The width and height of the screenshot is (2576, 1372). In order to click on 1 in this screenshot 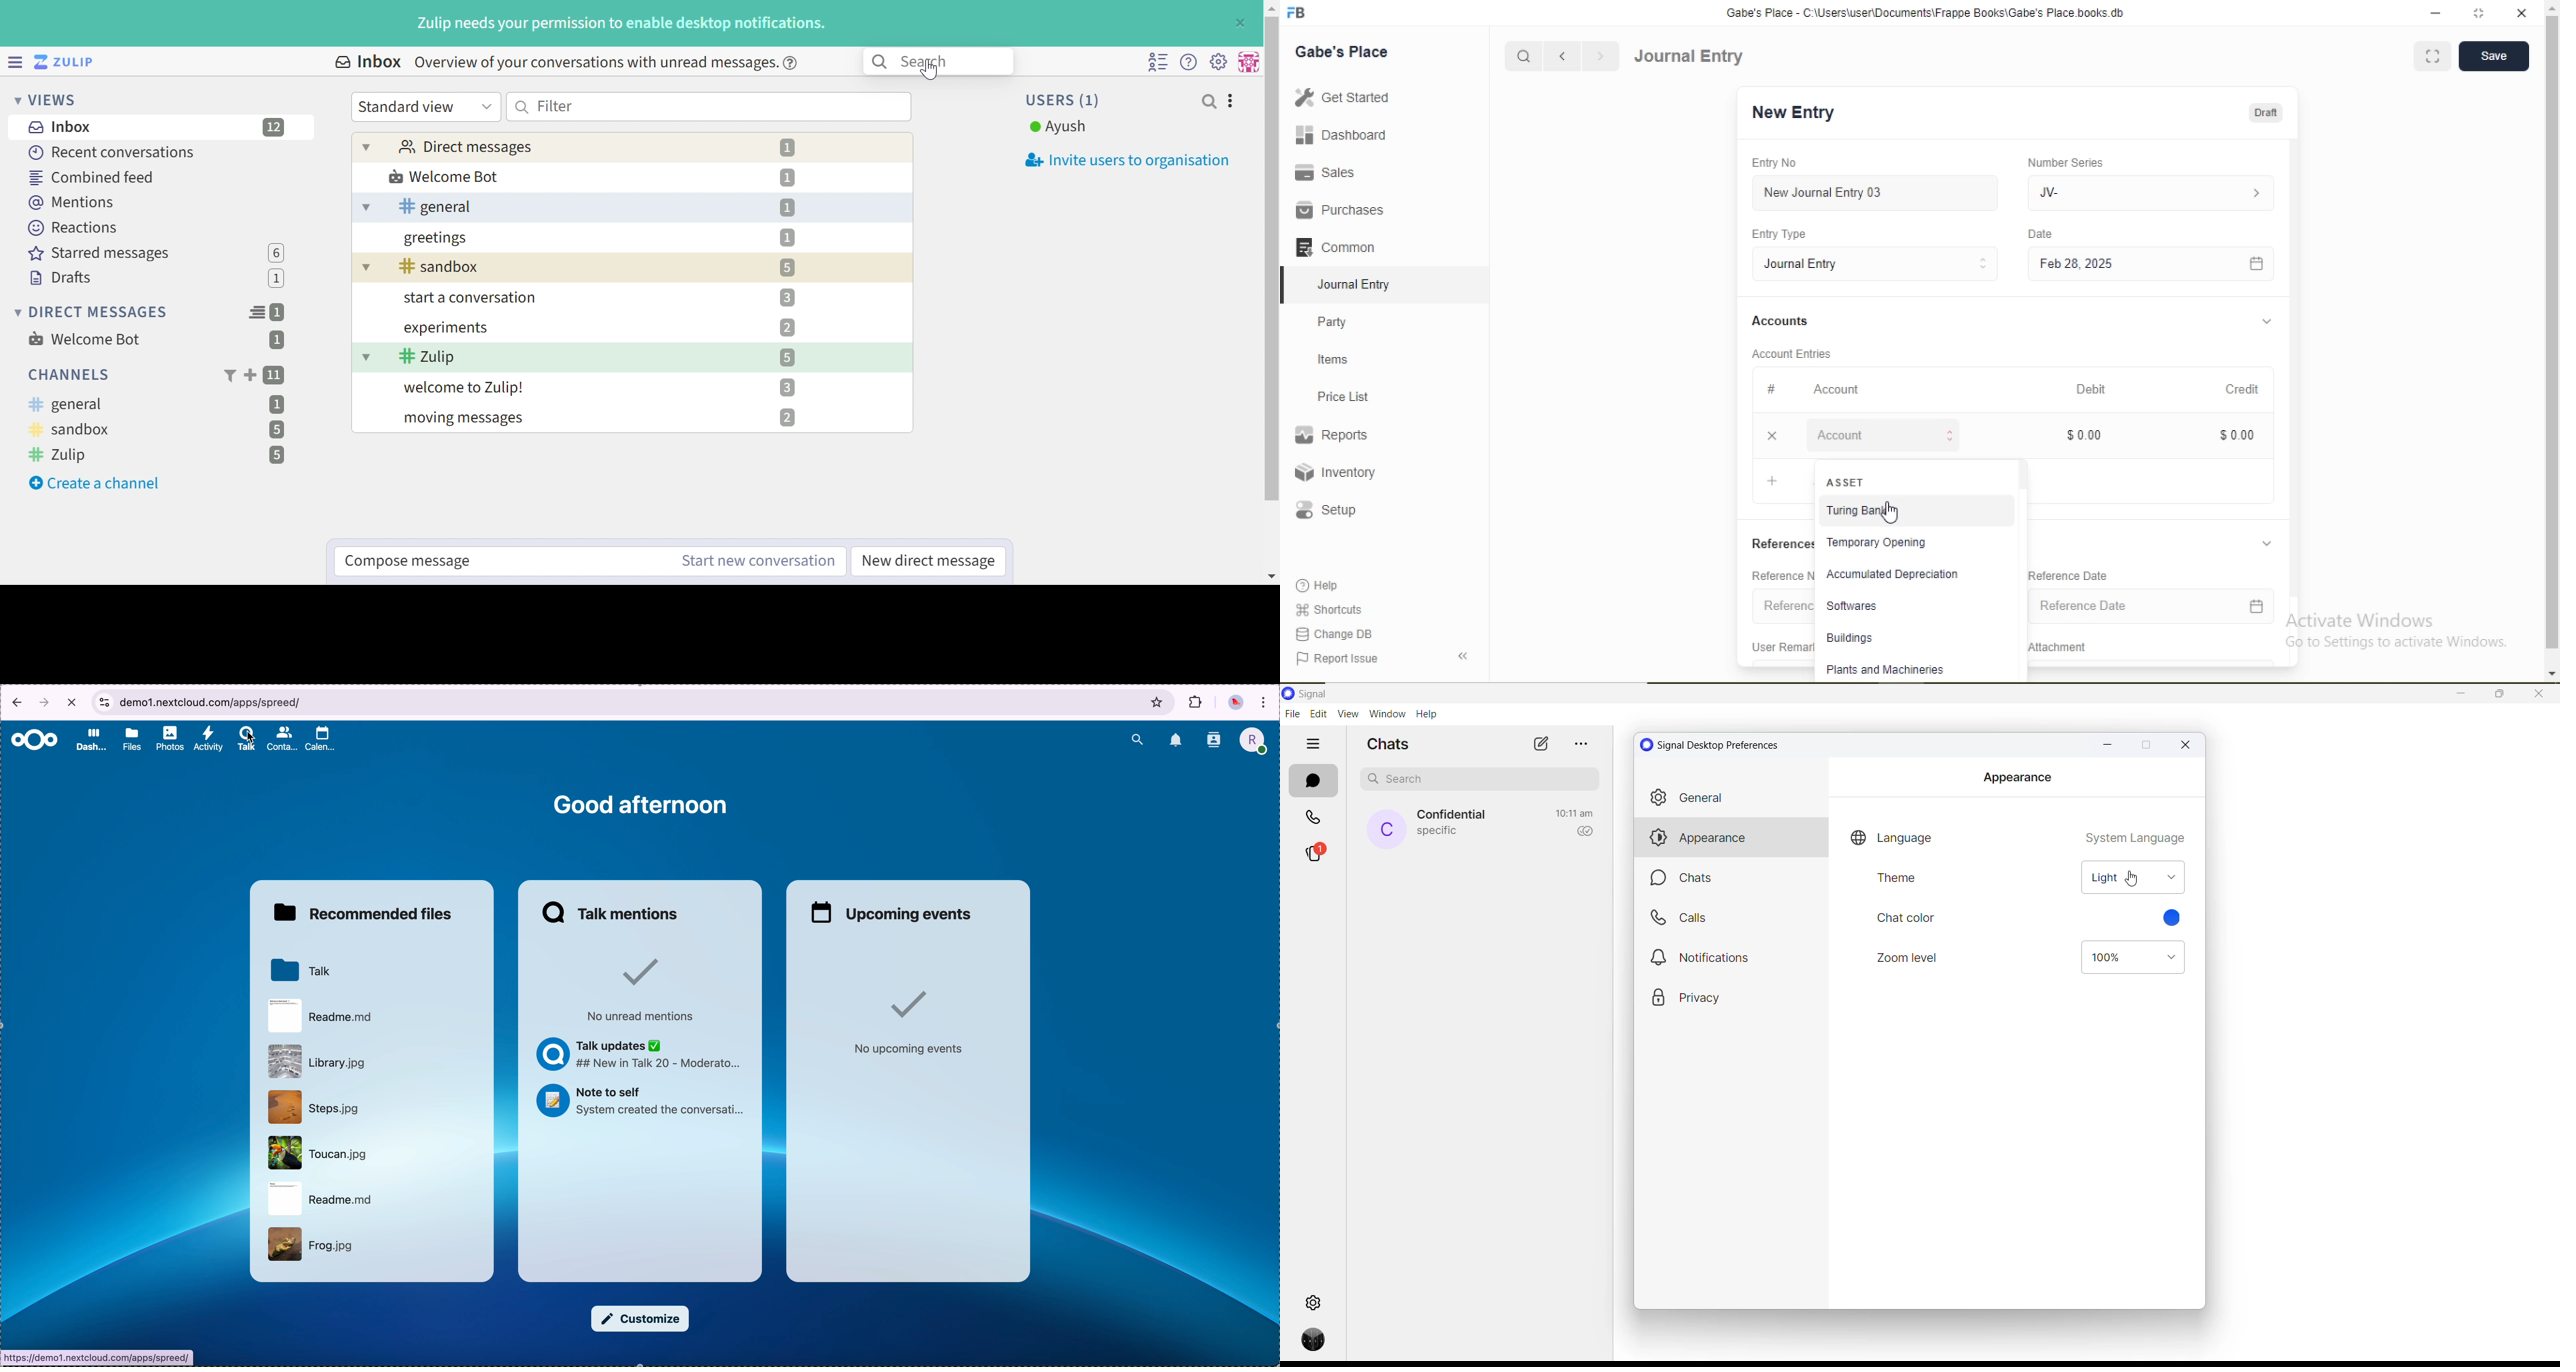, I will do `click(279, 280)`.